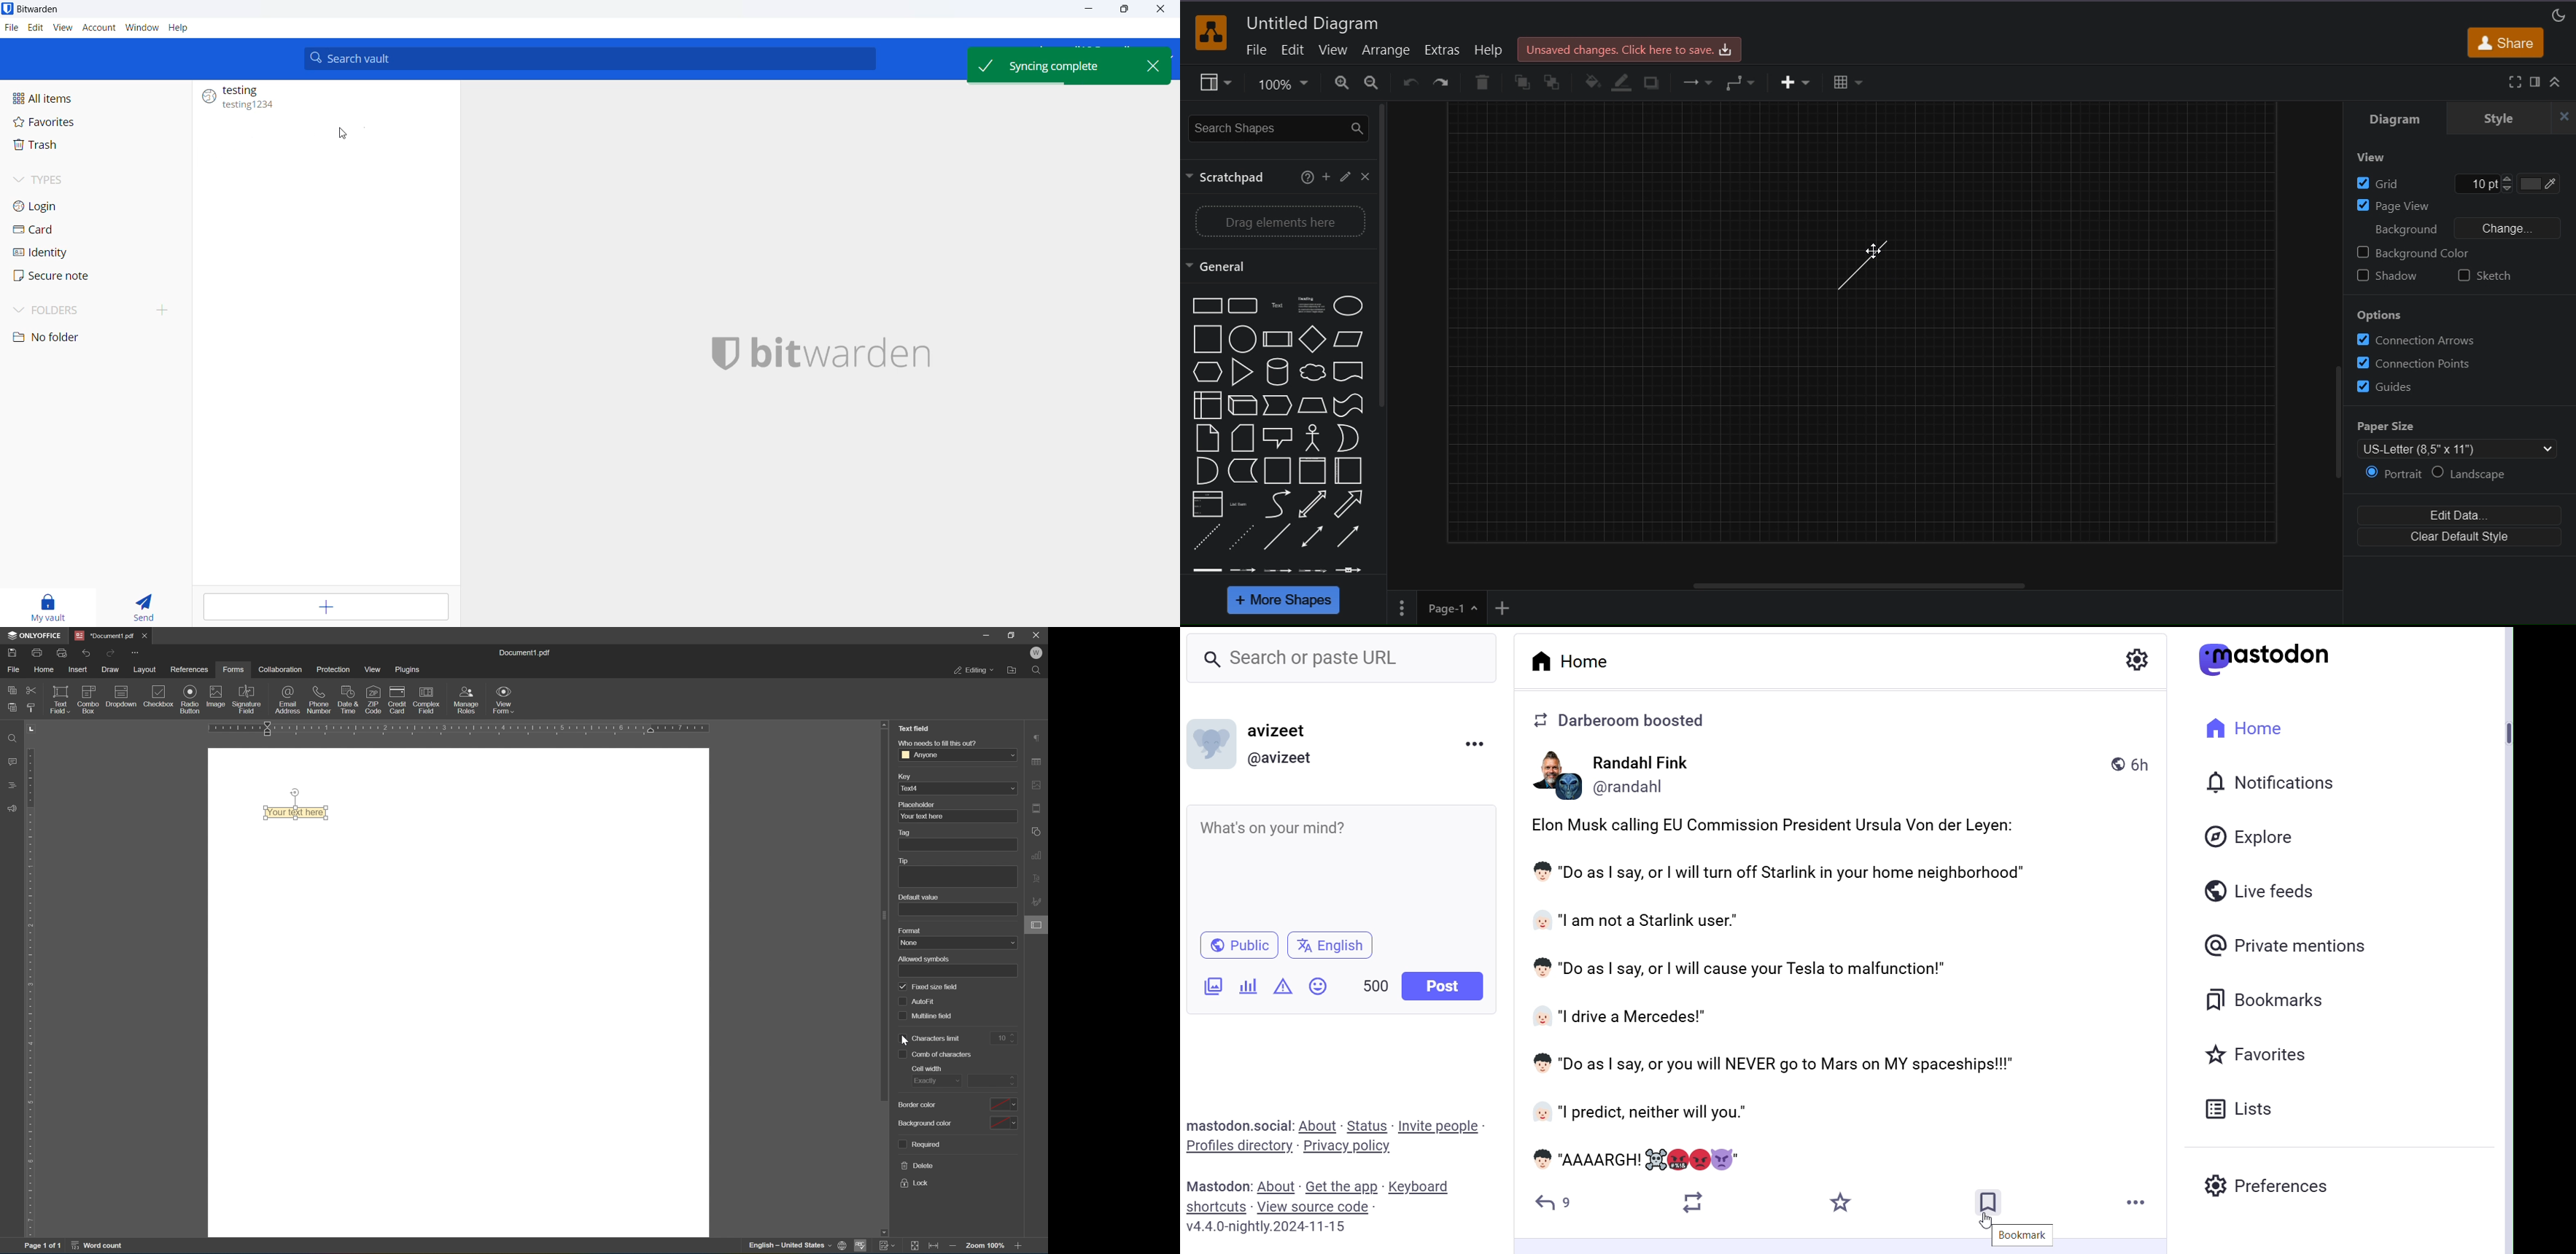 The image size is (2576, 1260). Describe the element at coordinates (1037, 634) in the screenshot. I see `close` at that location.